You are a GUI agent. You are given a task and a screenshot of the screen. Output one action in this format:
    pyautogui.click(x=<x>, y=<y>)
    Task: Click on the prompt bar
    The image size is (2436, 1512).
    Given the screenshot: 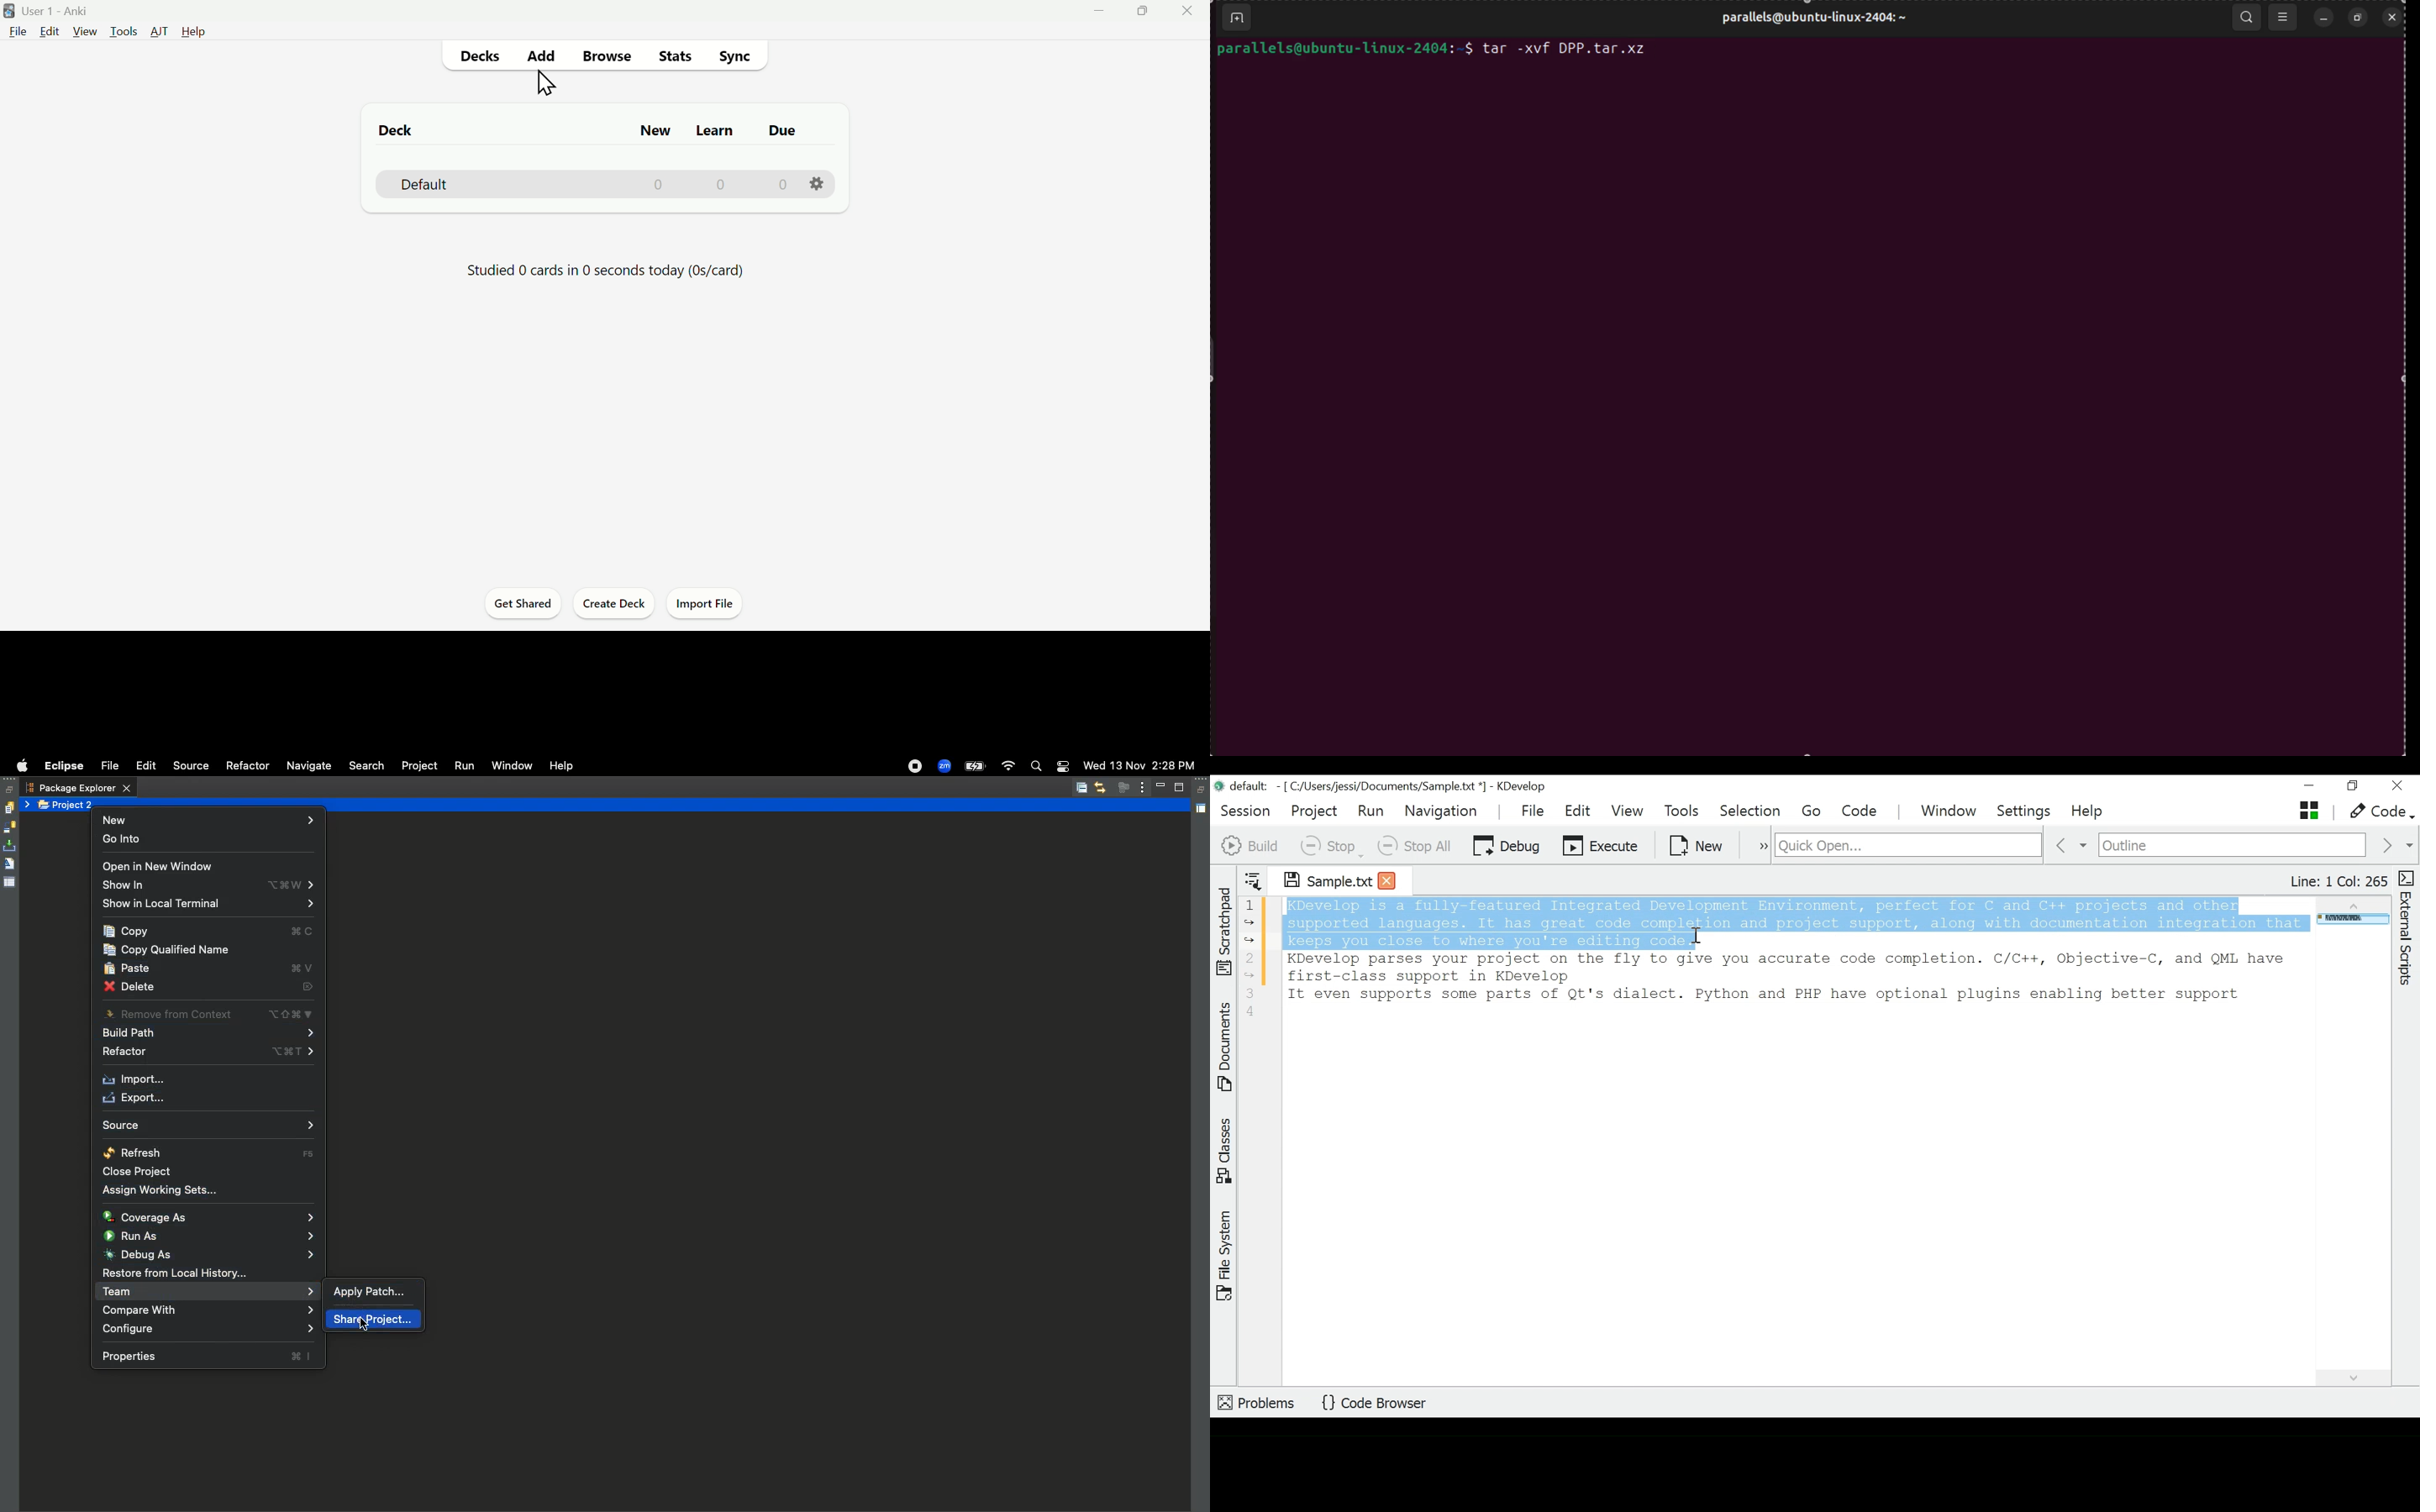 What is the action you would take?
    pyautogui.click(x=1346, y=49)
    